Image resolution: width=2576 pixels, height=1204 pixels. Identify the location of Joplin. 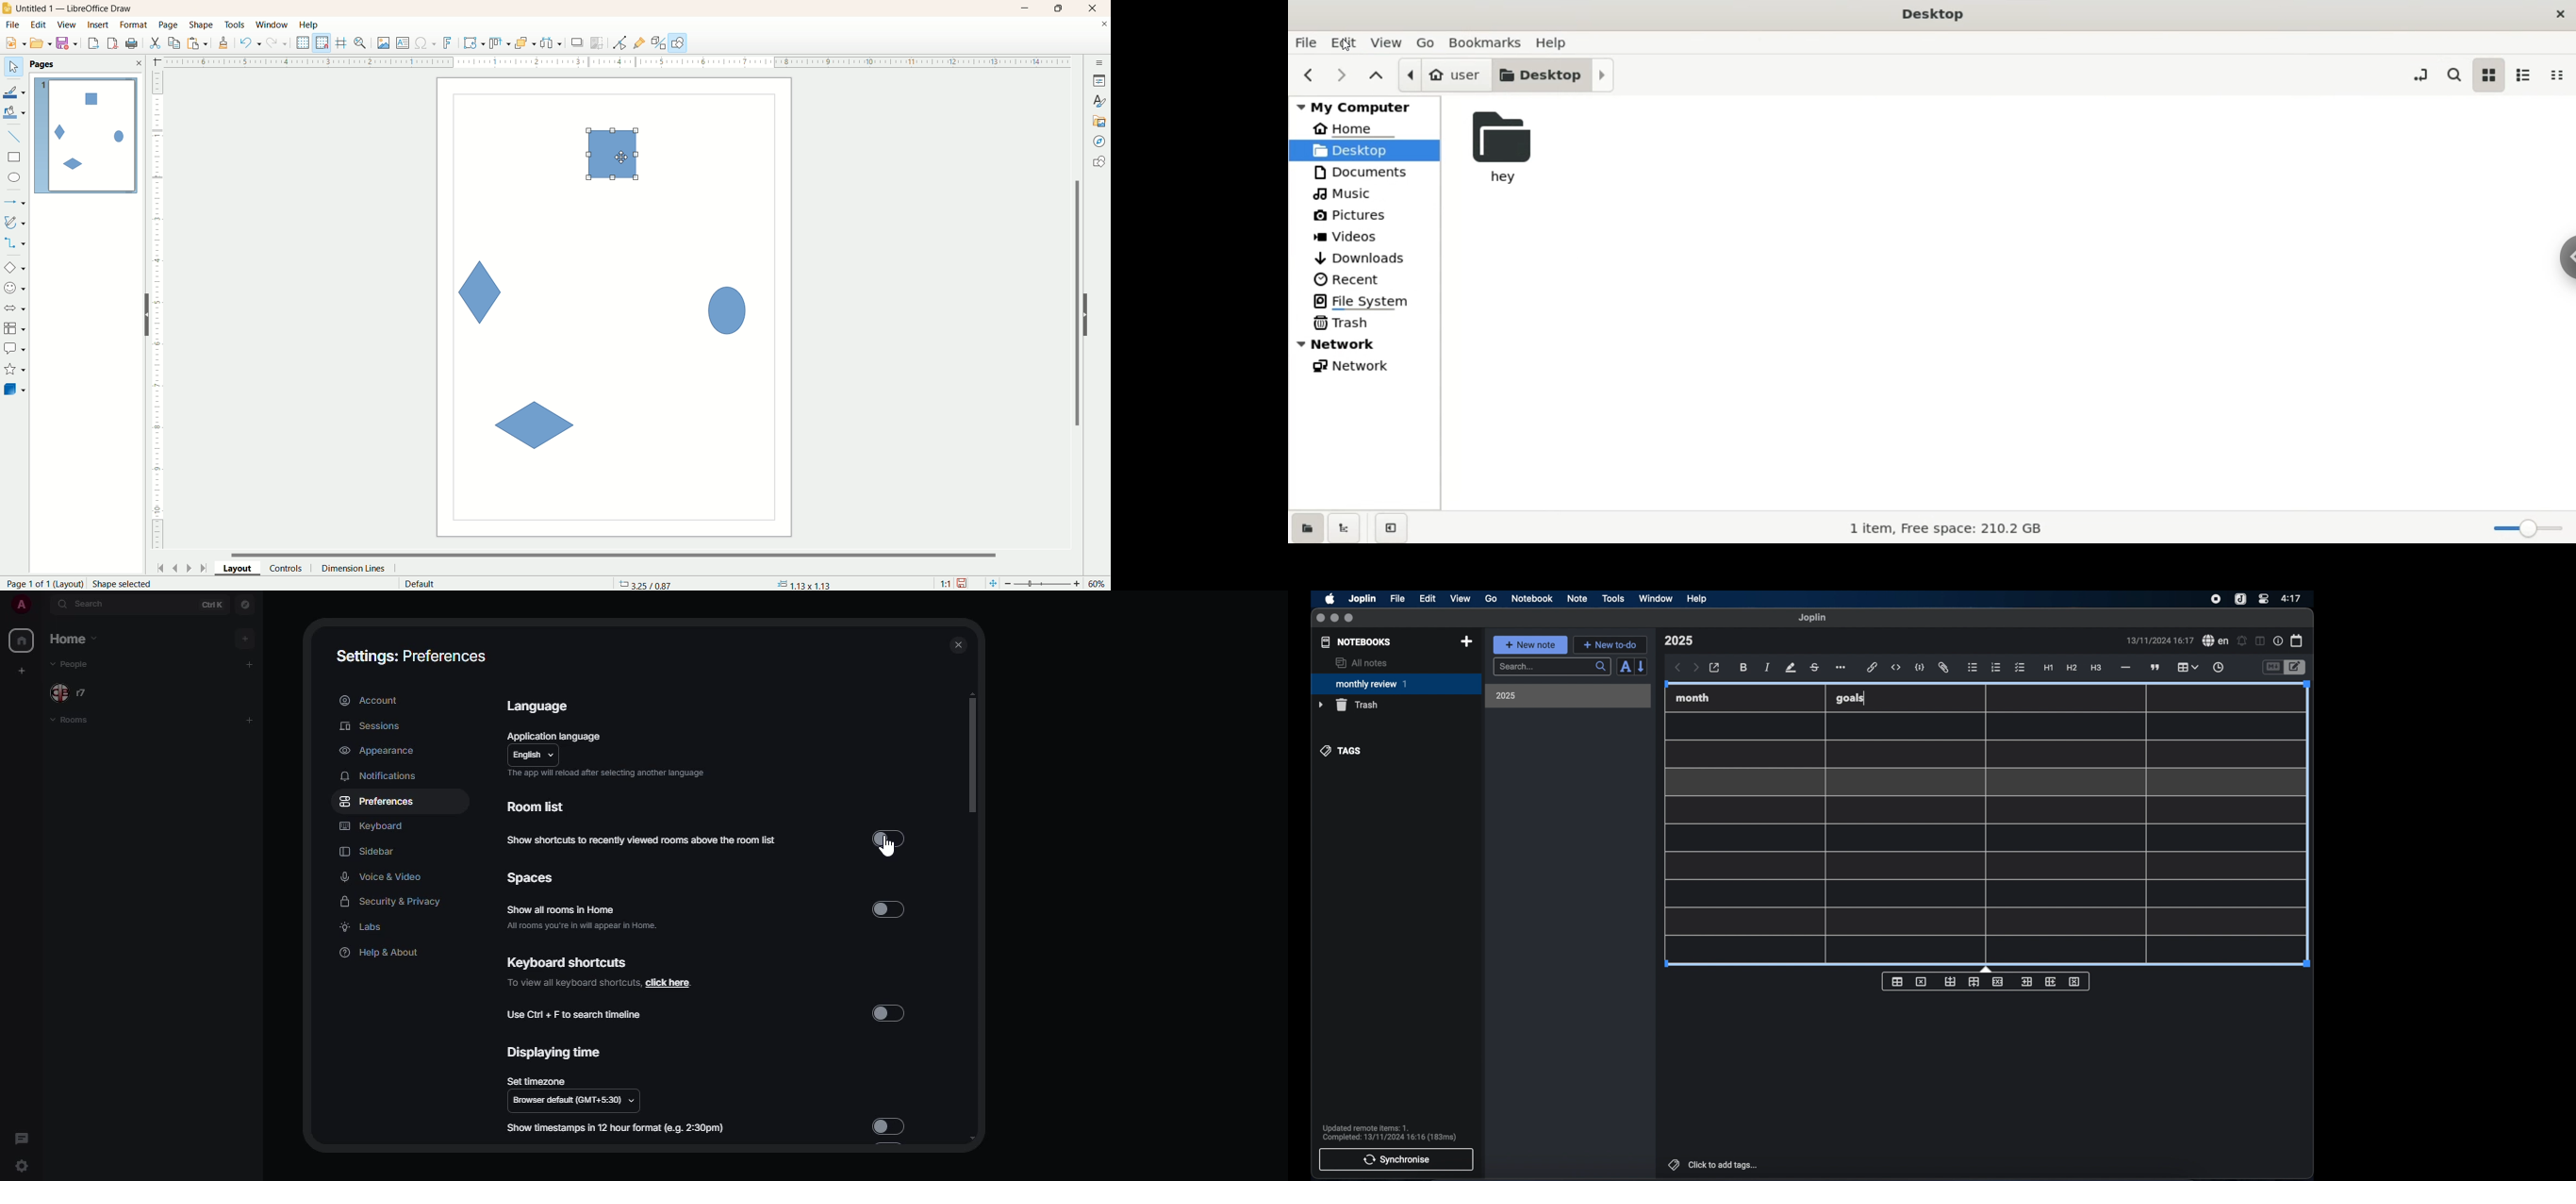
(1363, 599).